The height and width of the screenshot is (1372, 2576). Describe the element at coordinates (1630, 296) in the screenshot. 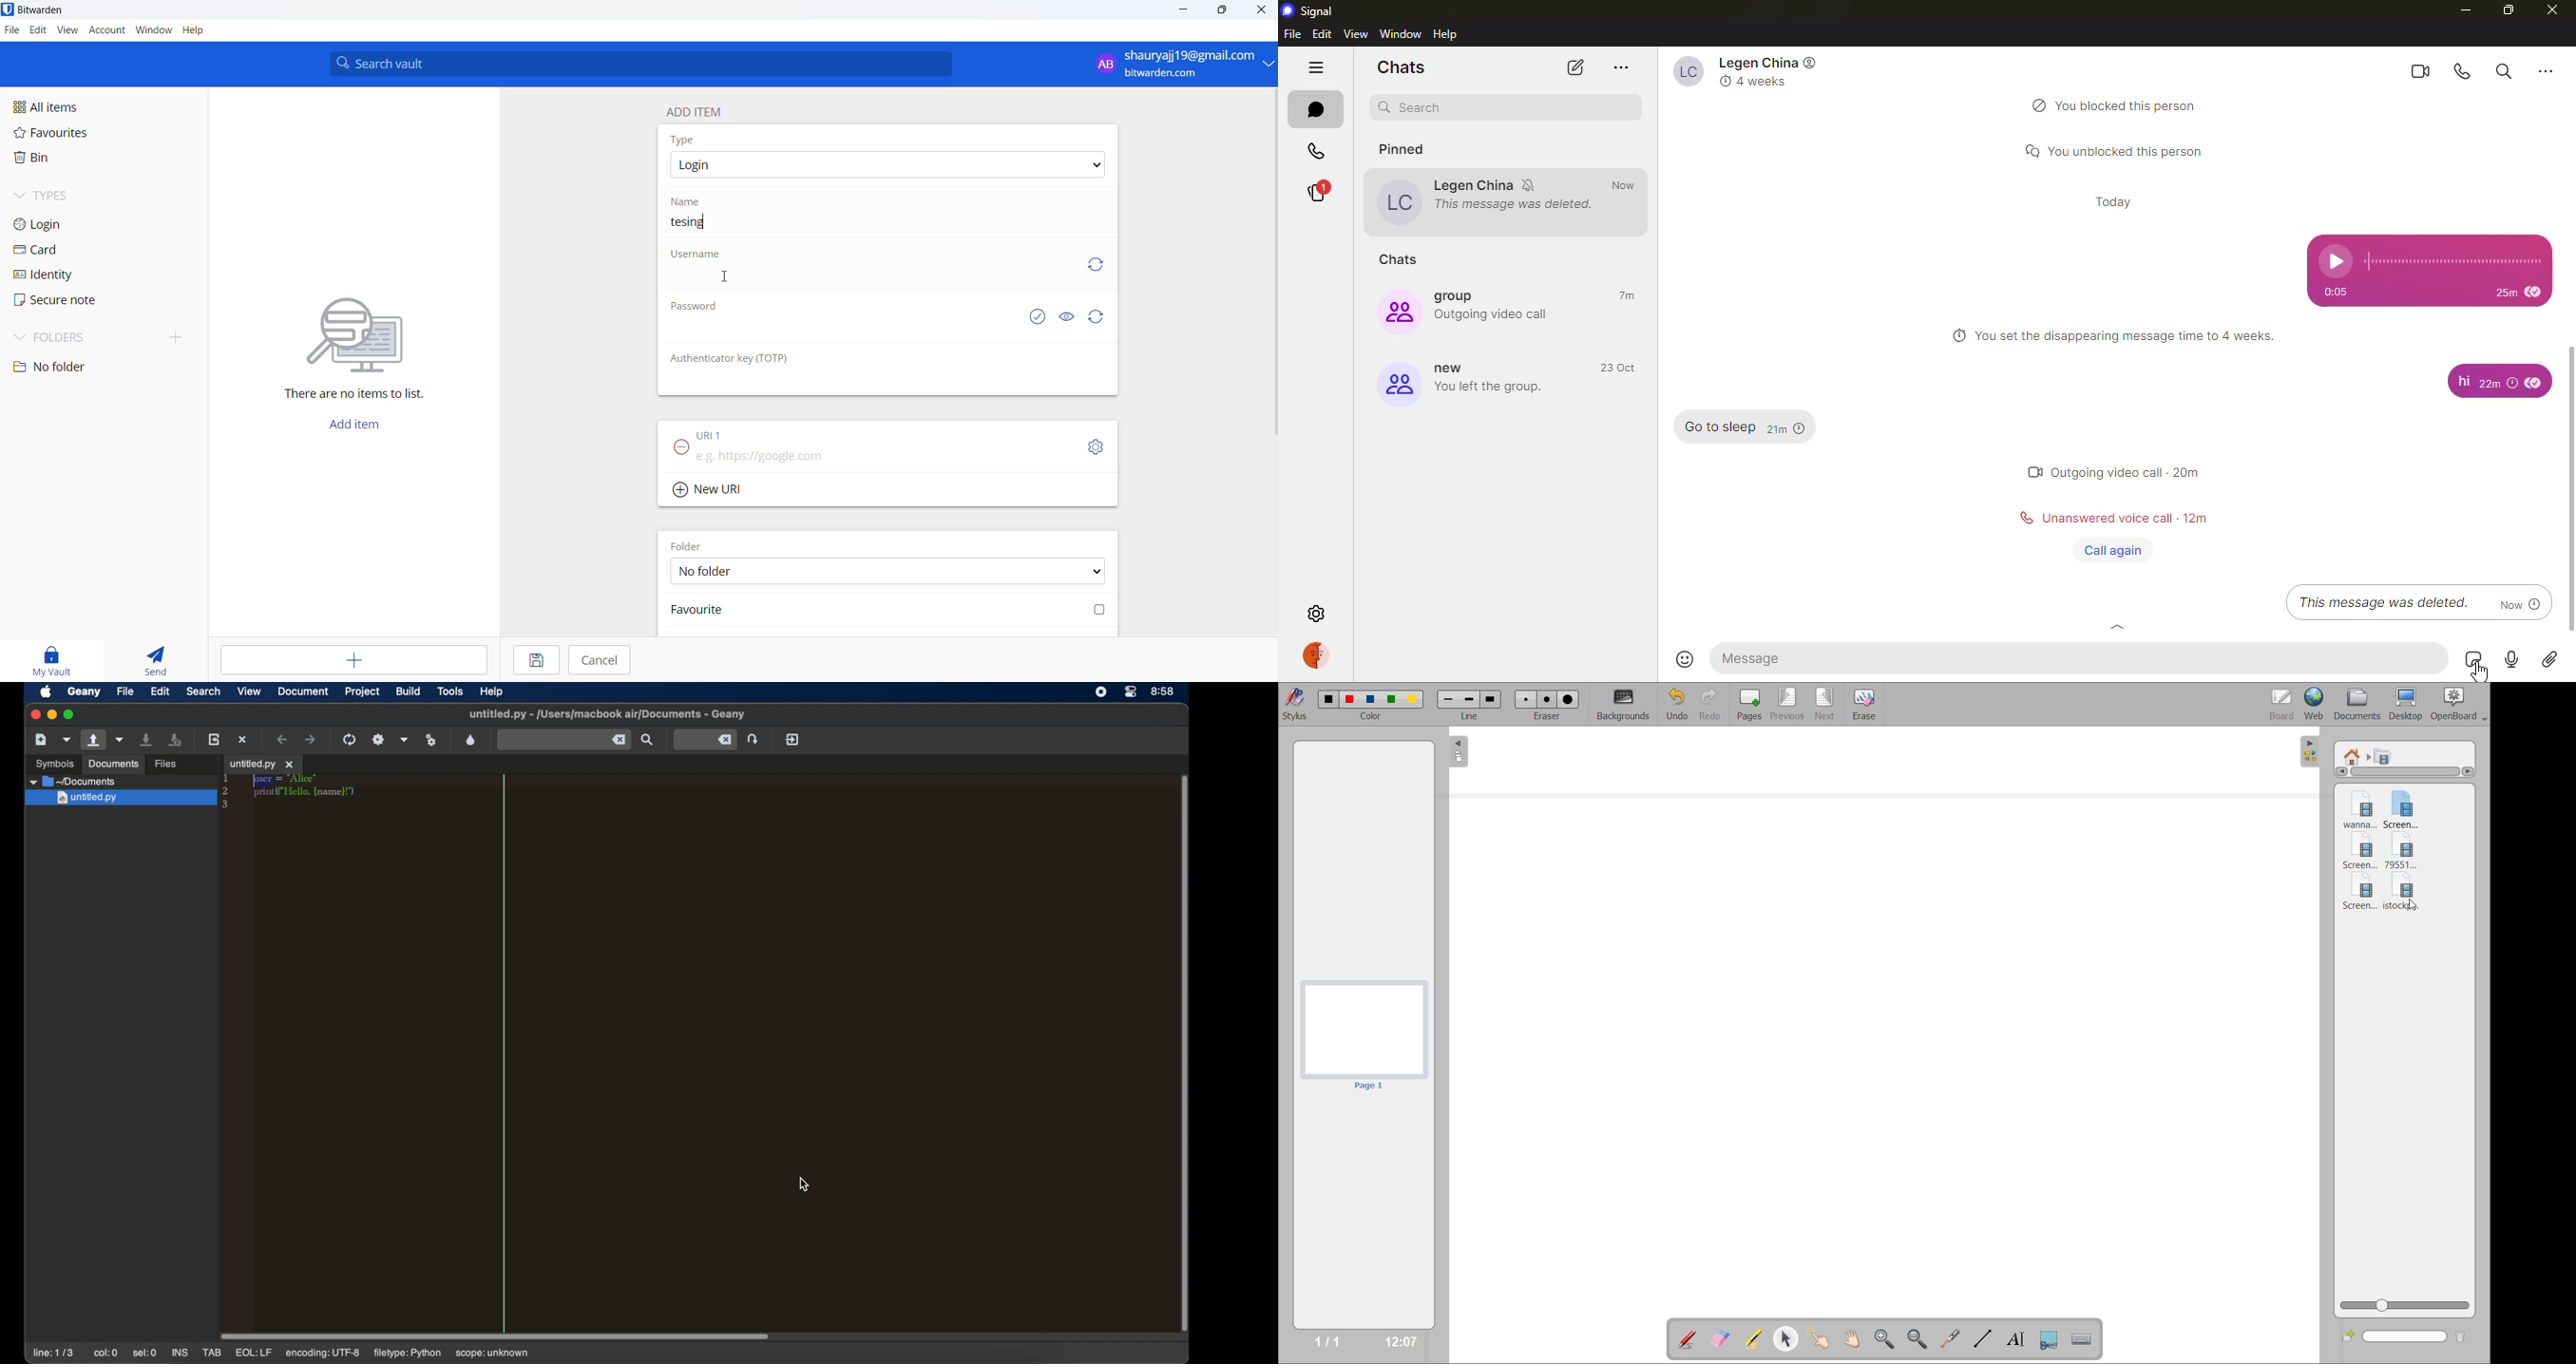

I see `7m` at that location.